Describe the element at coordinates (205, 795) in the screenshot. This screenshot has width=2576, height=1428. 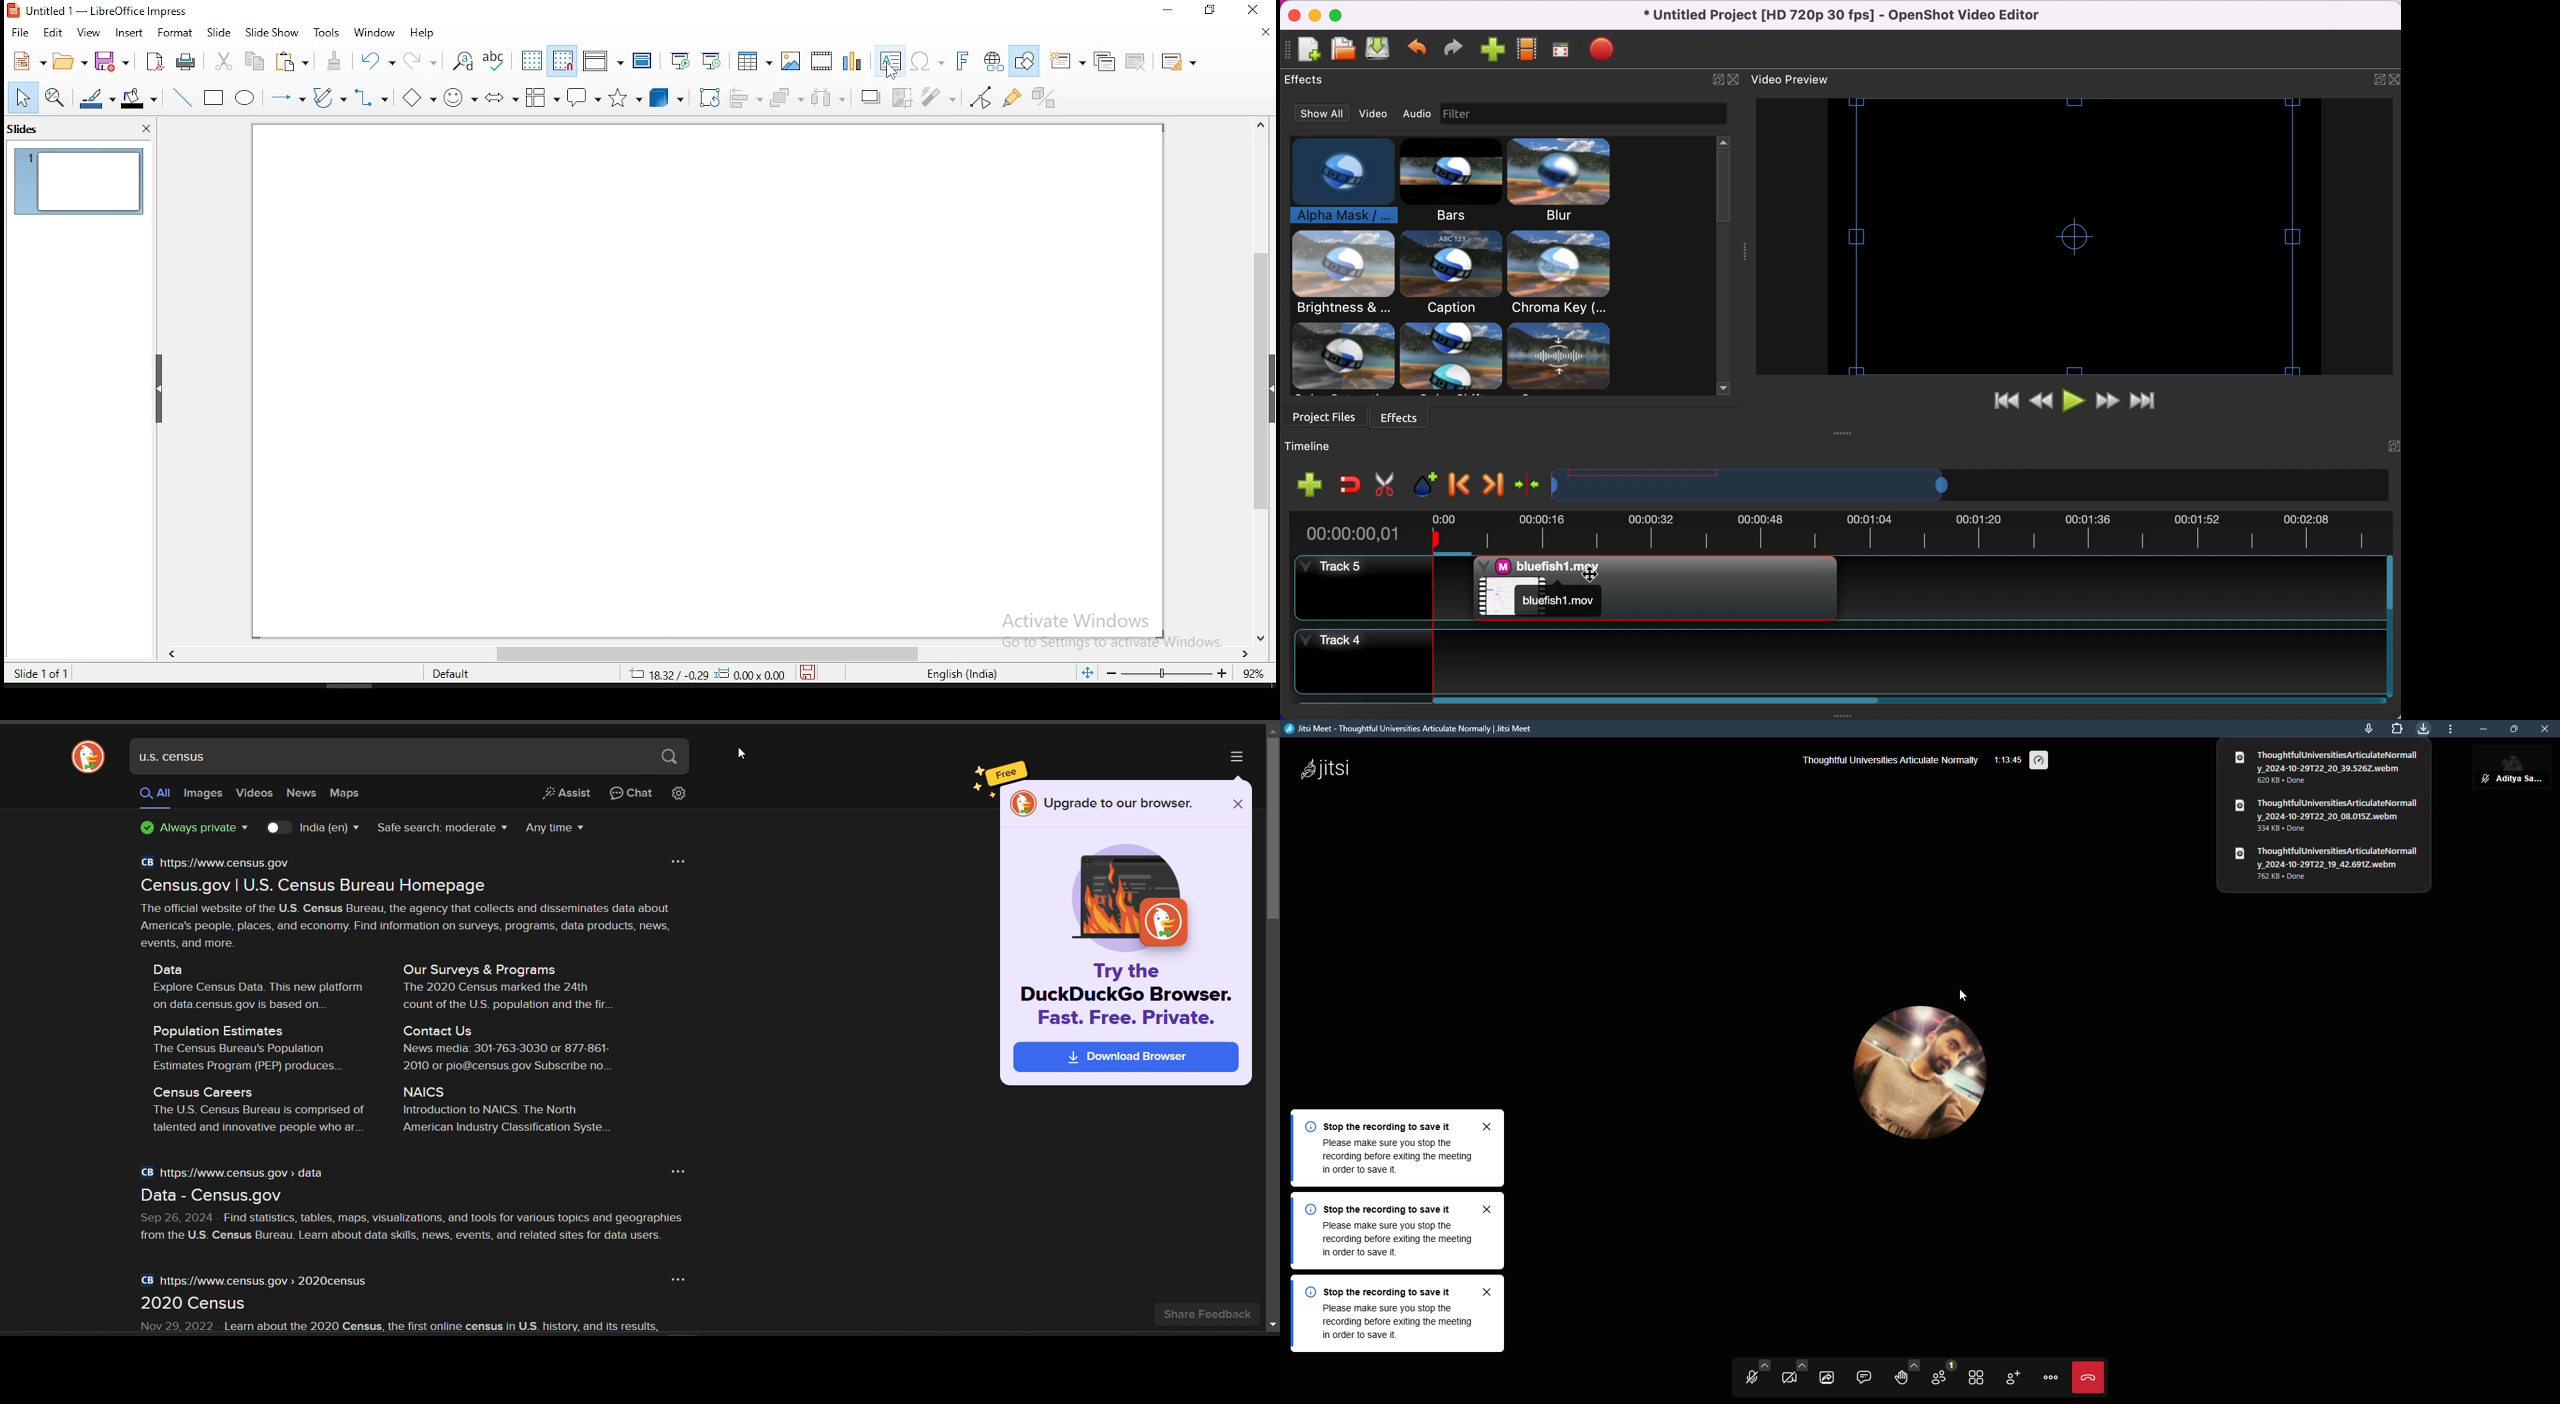
I see `images` at that location.